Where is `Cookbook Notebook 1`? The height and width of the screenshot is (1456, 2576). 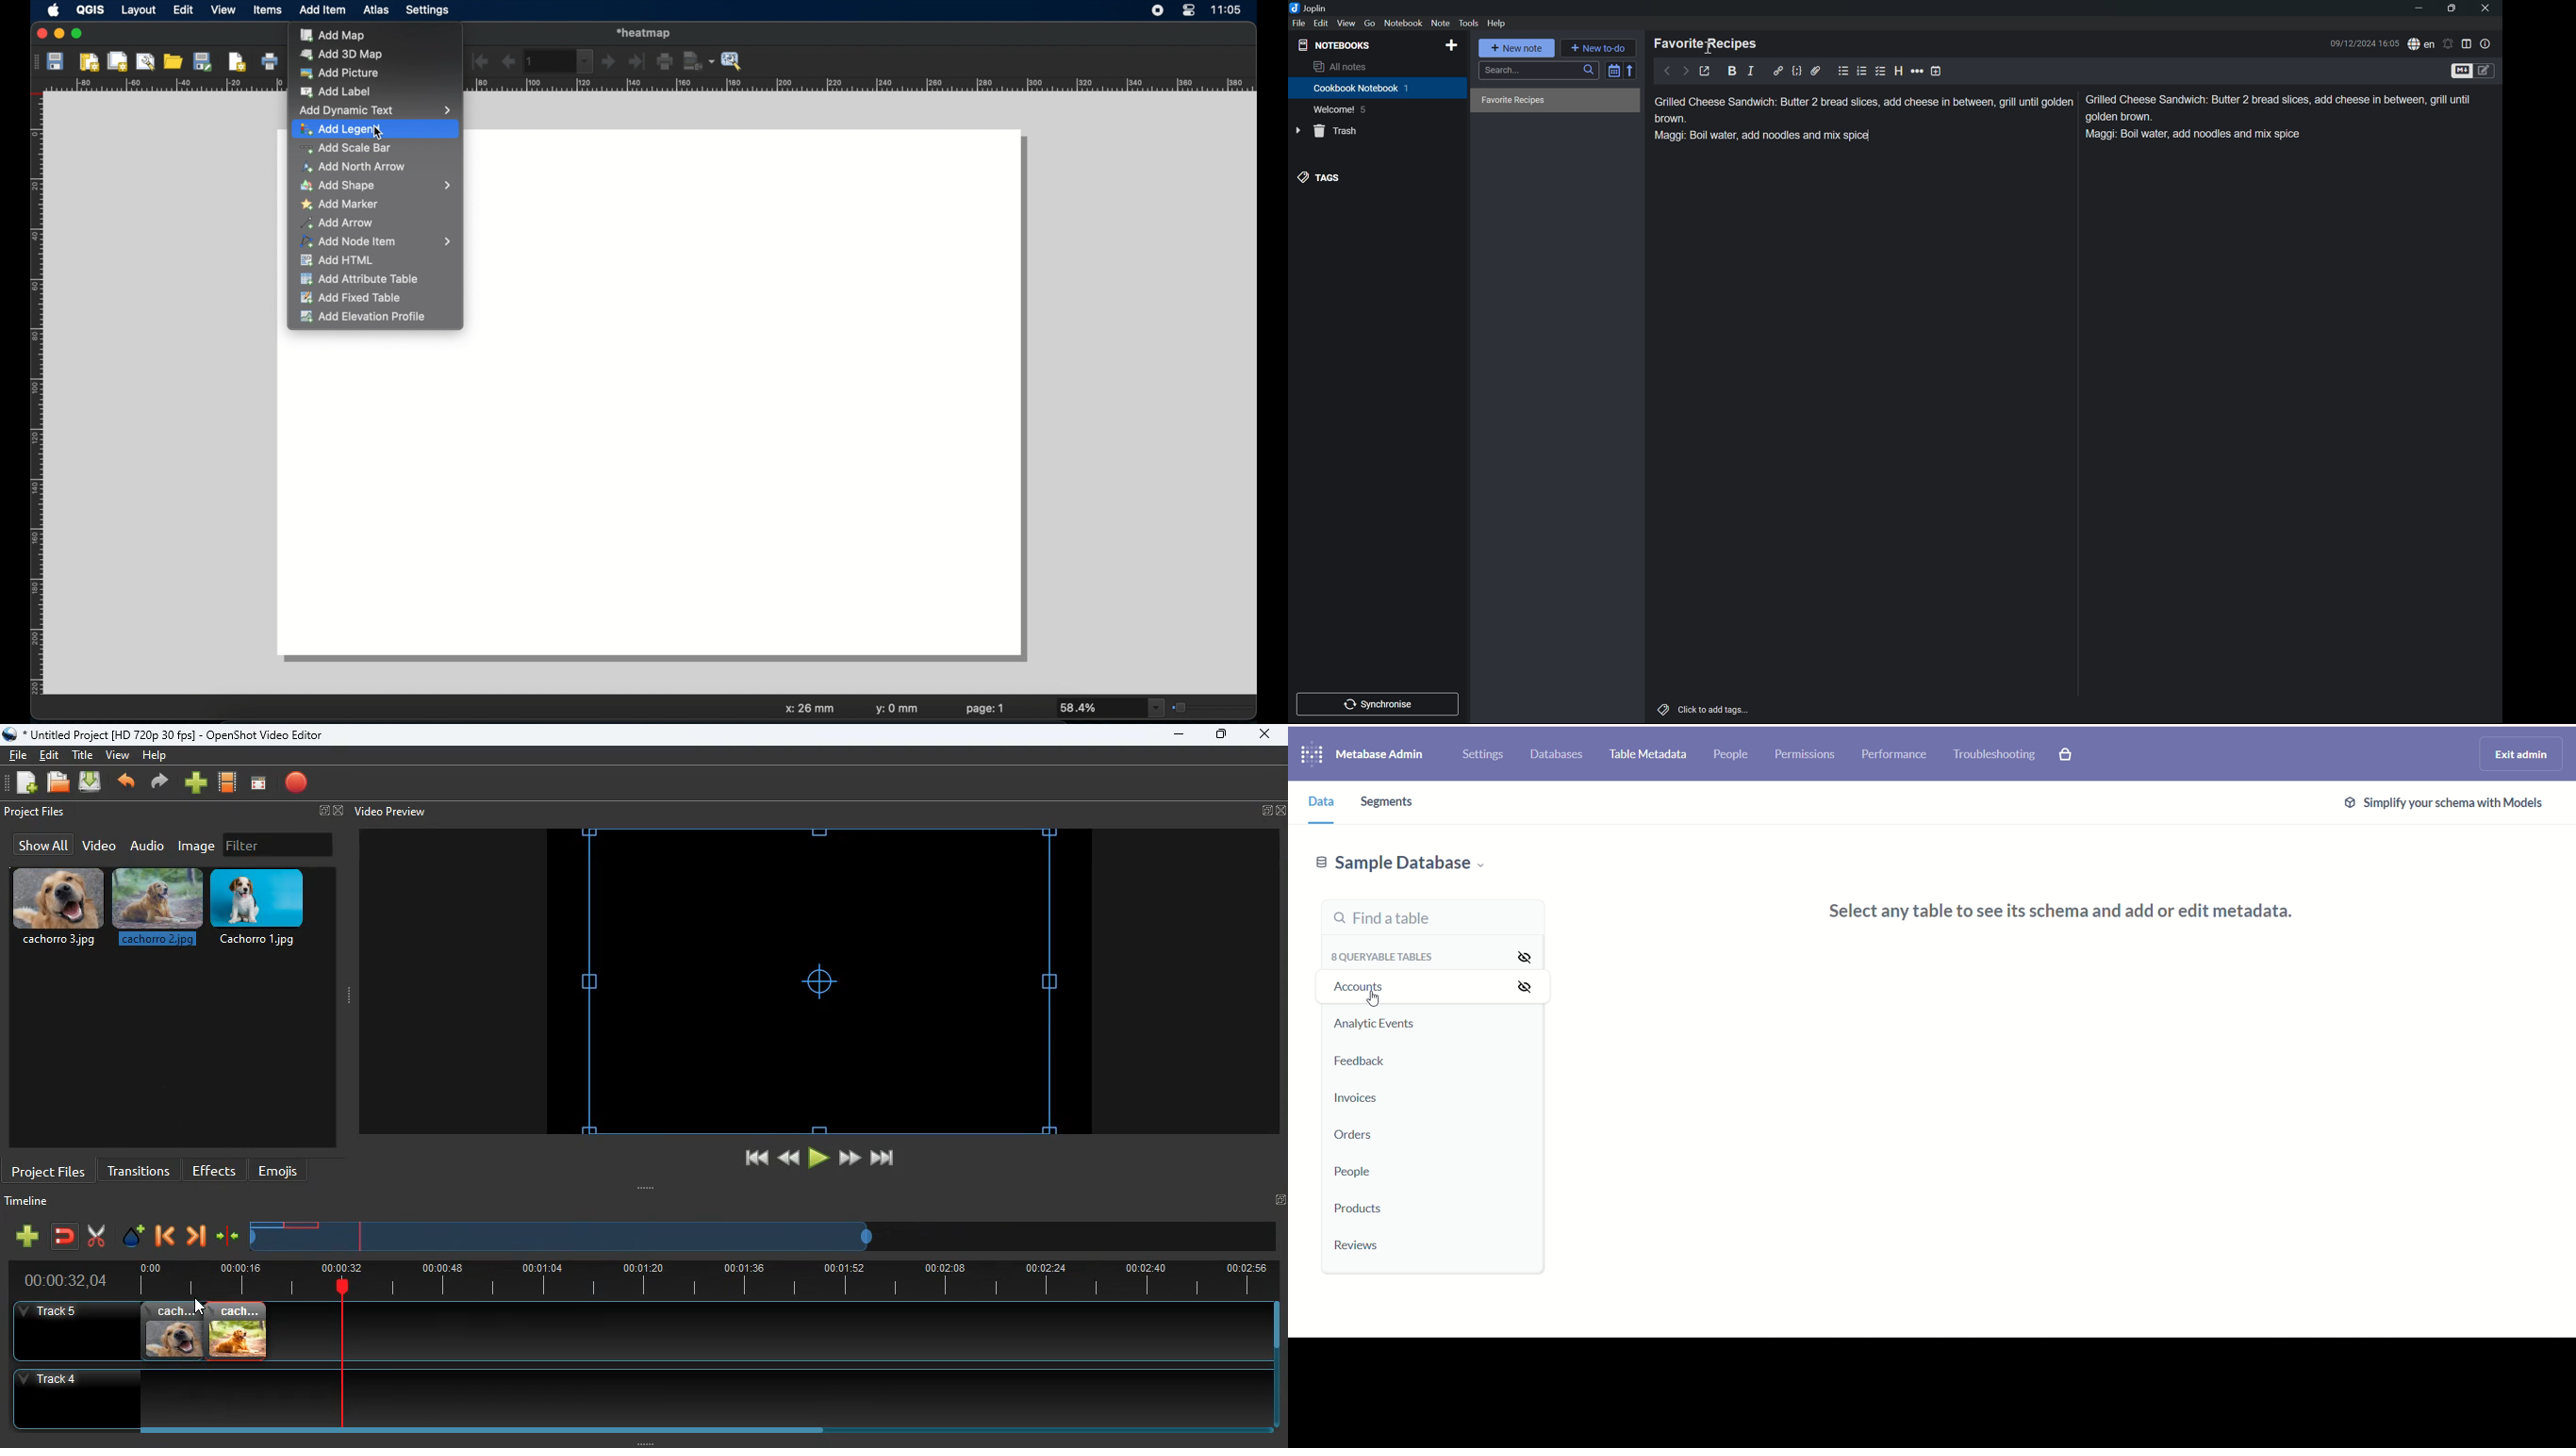 Cookbook Notebook 1 is located at coordinates (1362, 88).